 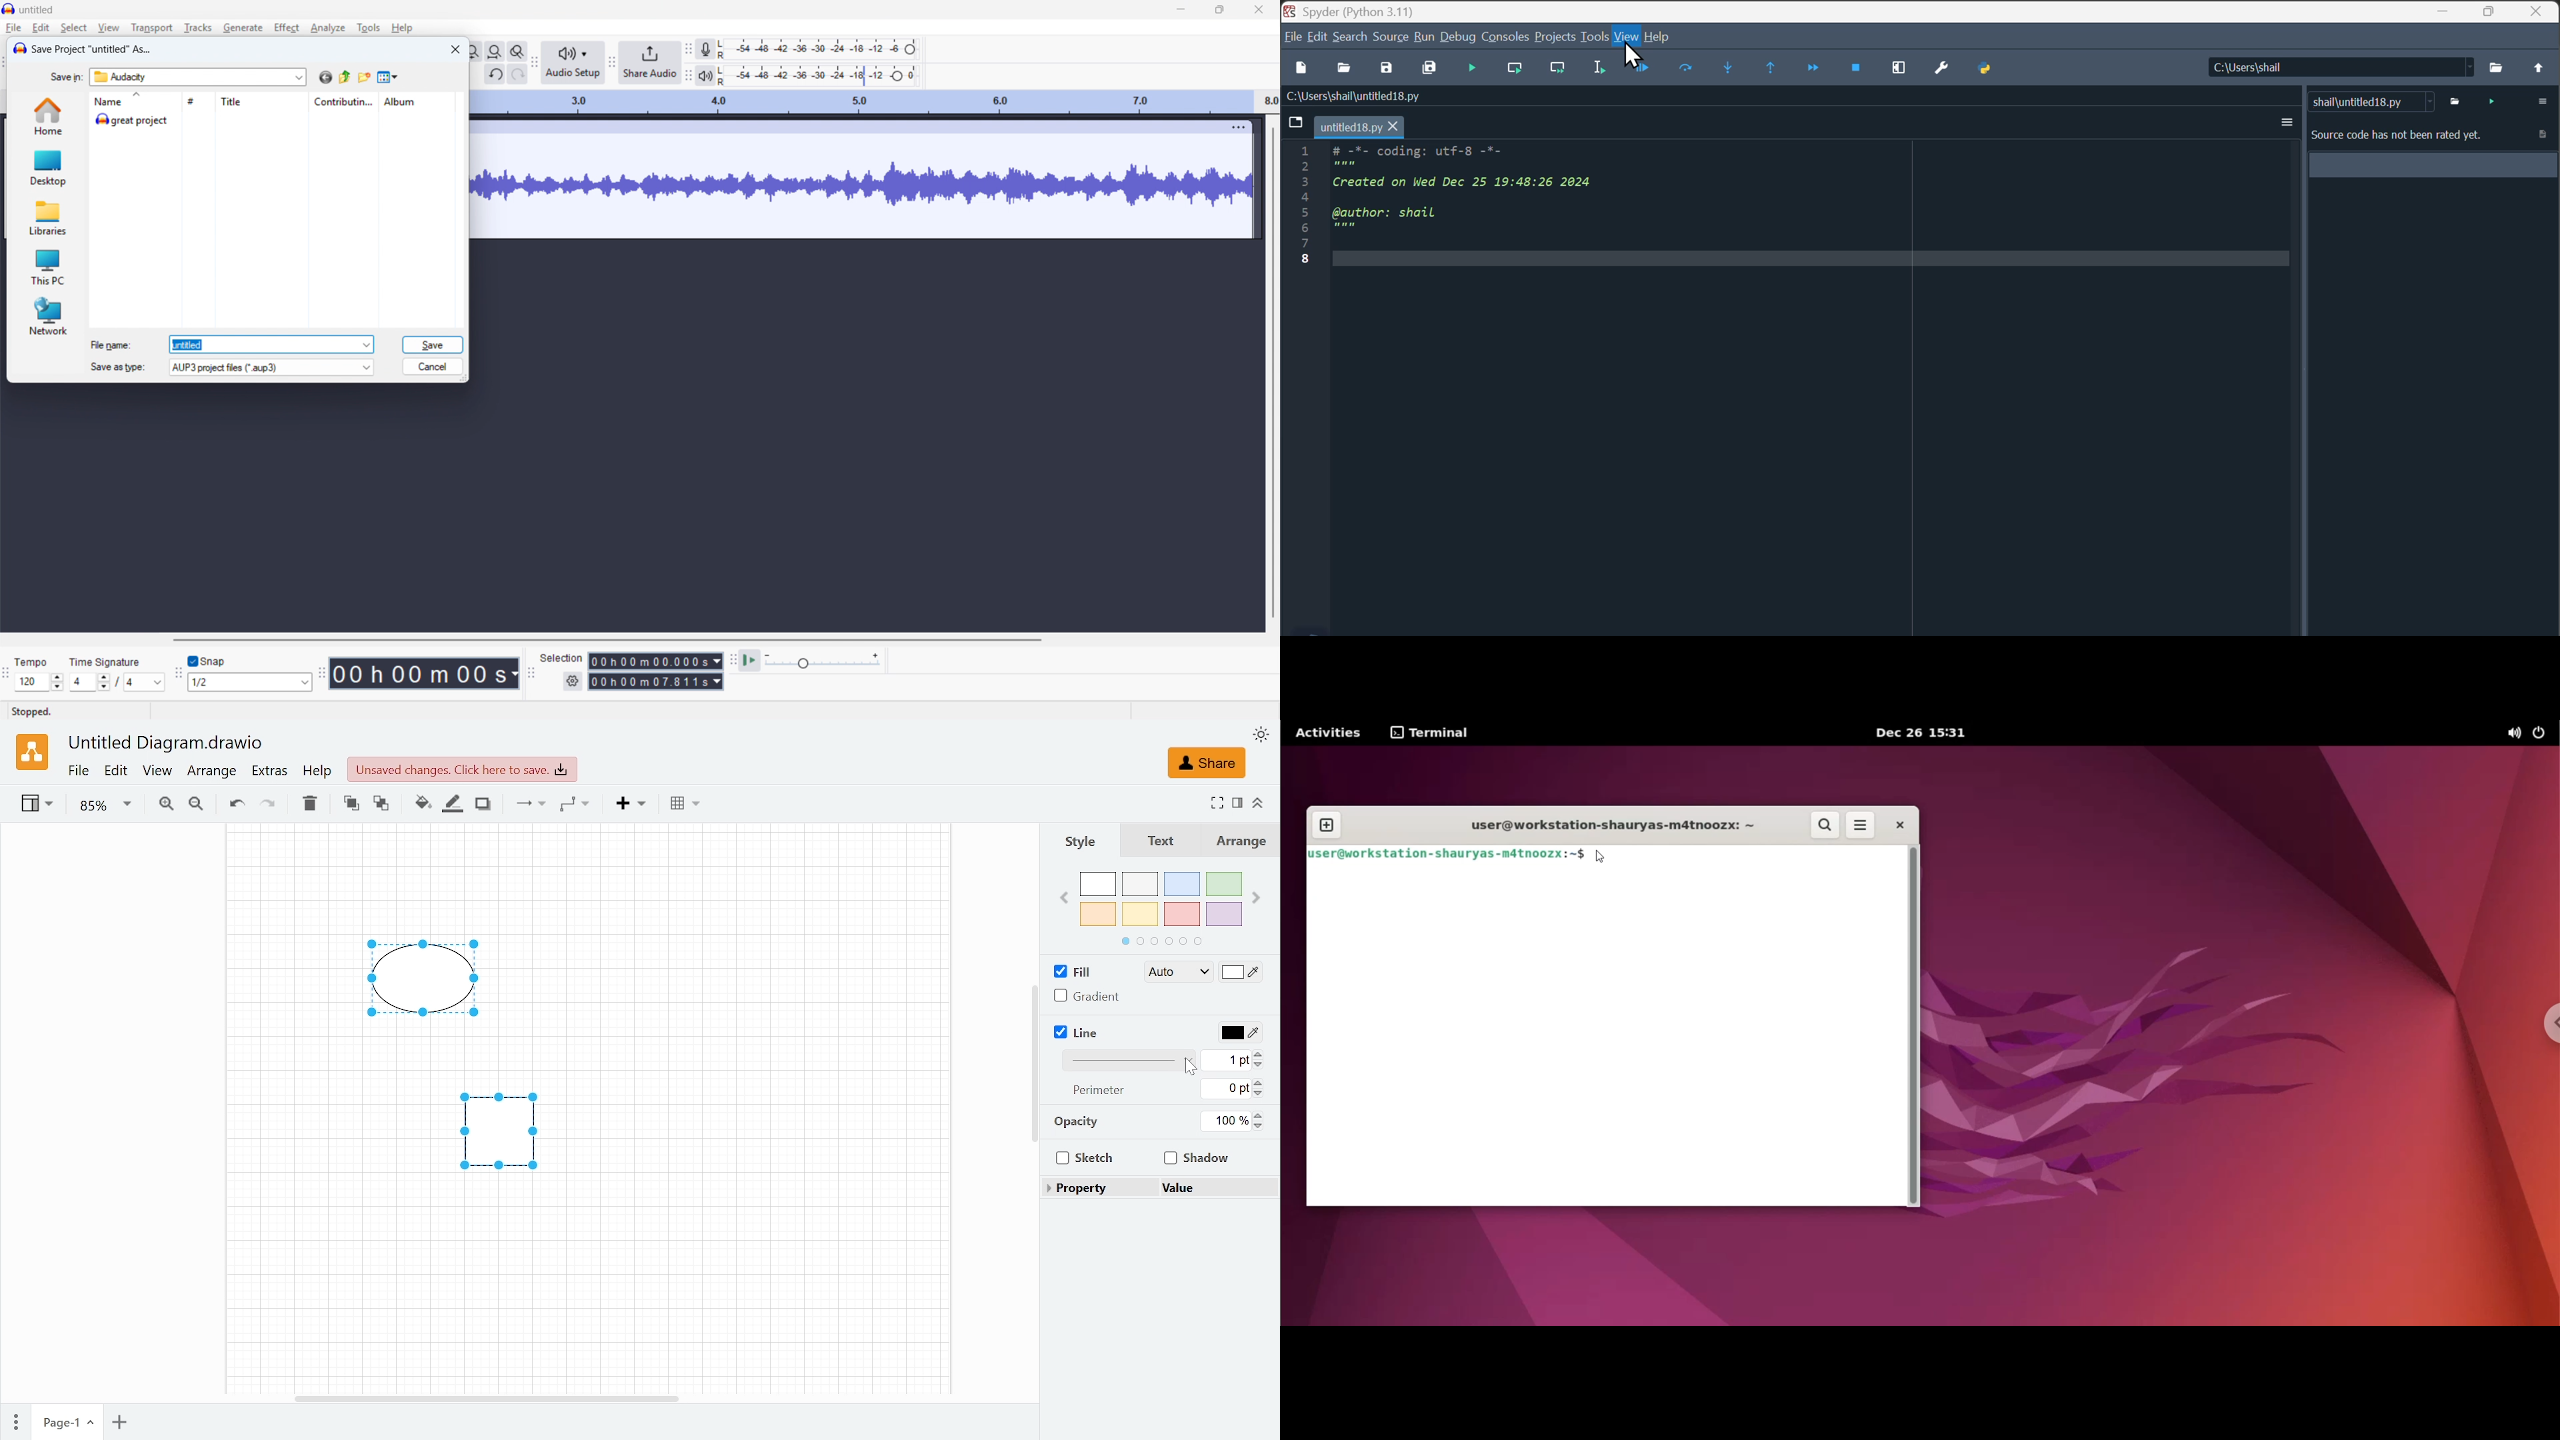 What do you see at coordinates (1225, 1060) in the screenshot?
I see `Line width` at bounding box center [1225, 1060].